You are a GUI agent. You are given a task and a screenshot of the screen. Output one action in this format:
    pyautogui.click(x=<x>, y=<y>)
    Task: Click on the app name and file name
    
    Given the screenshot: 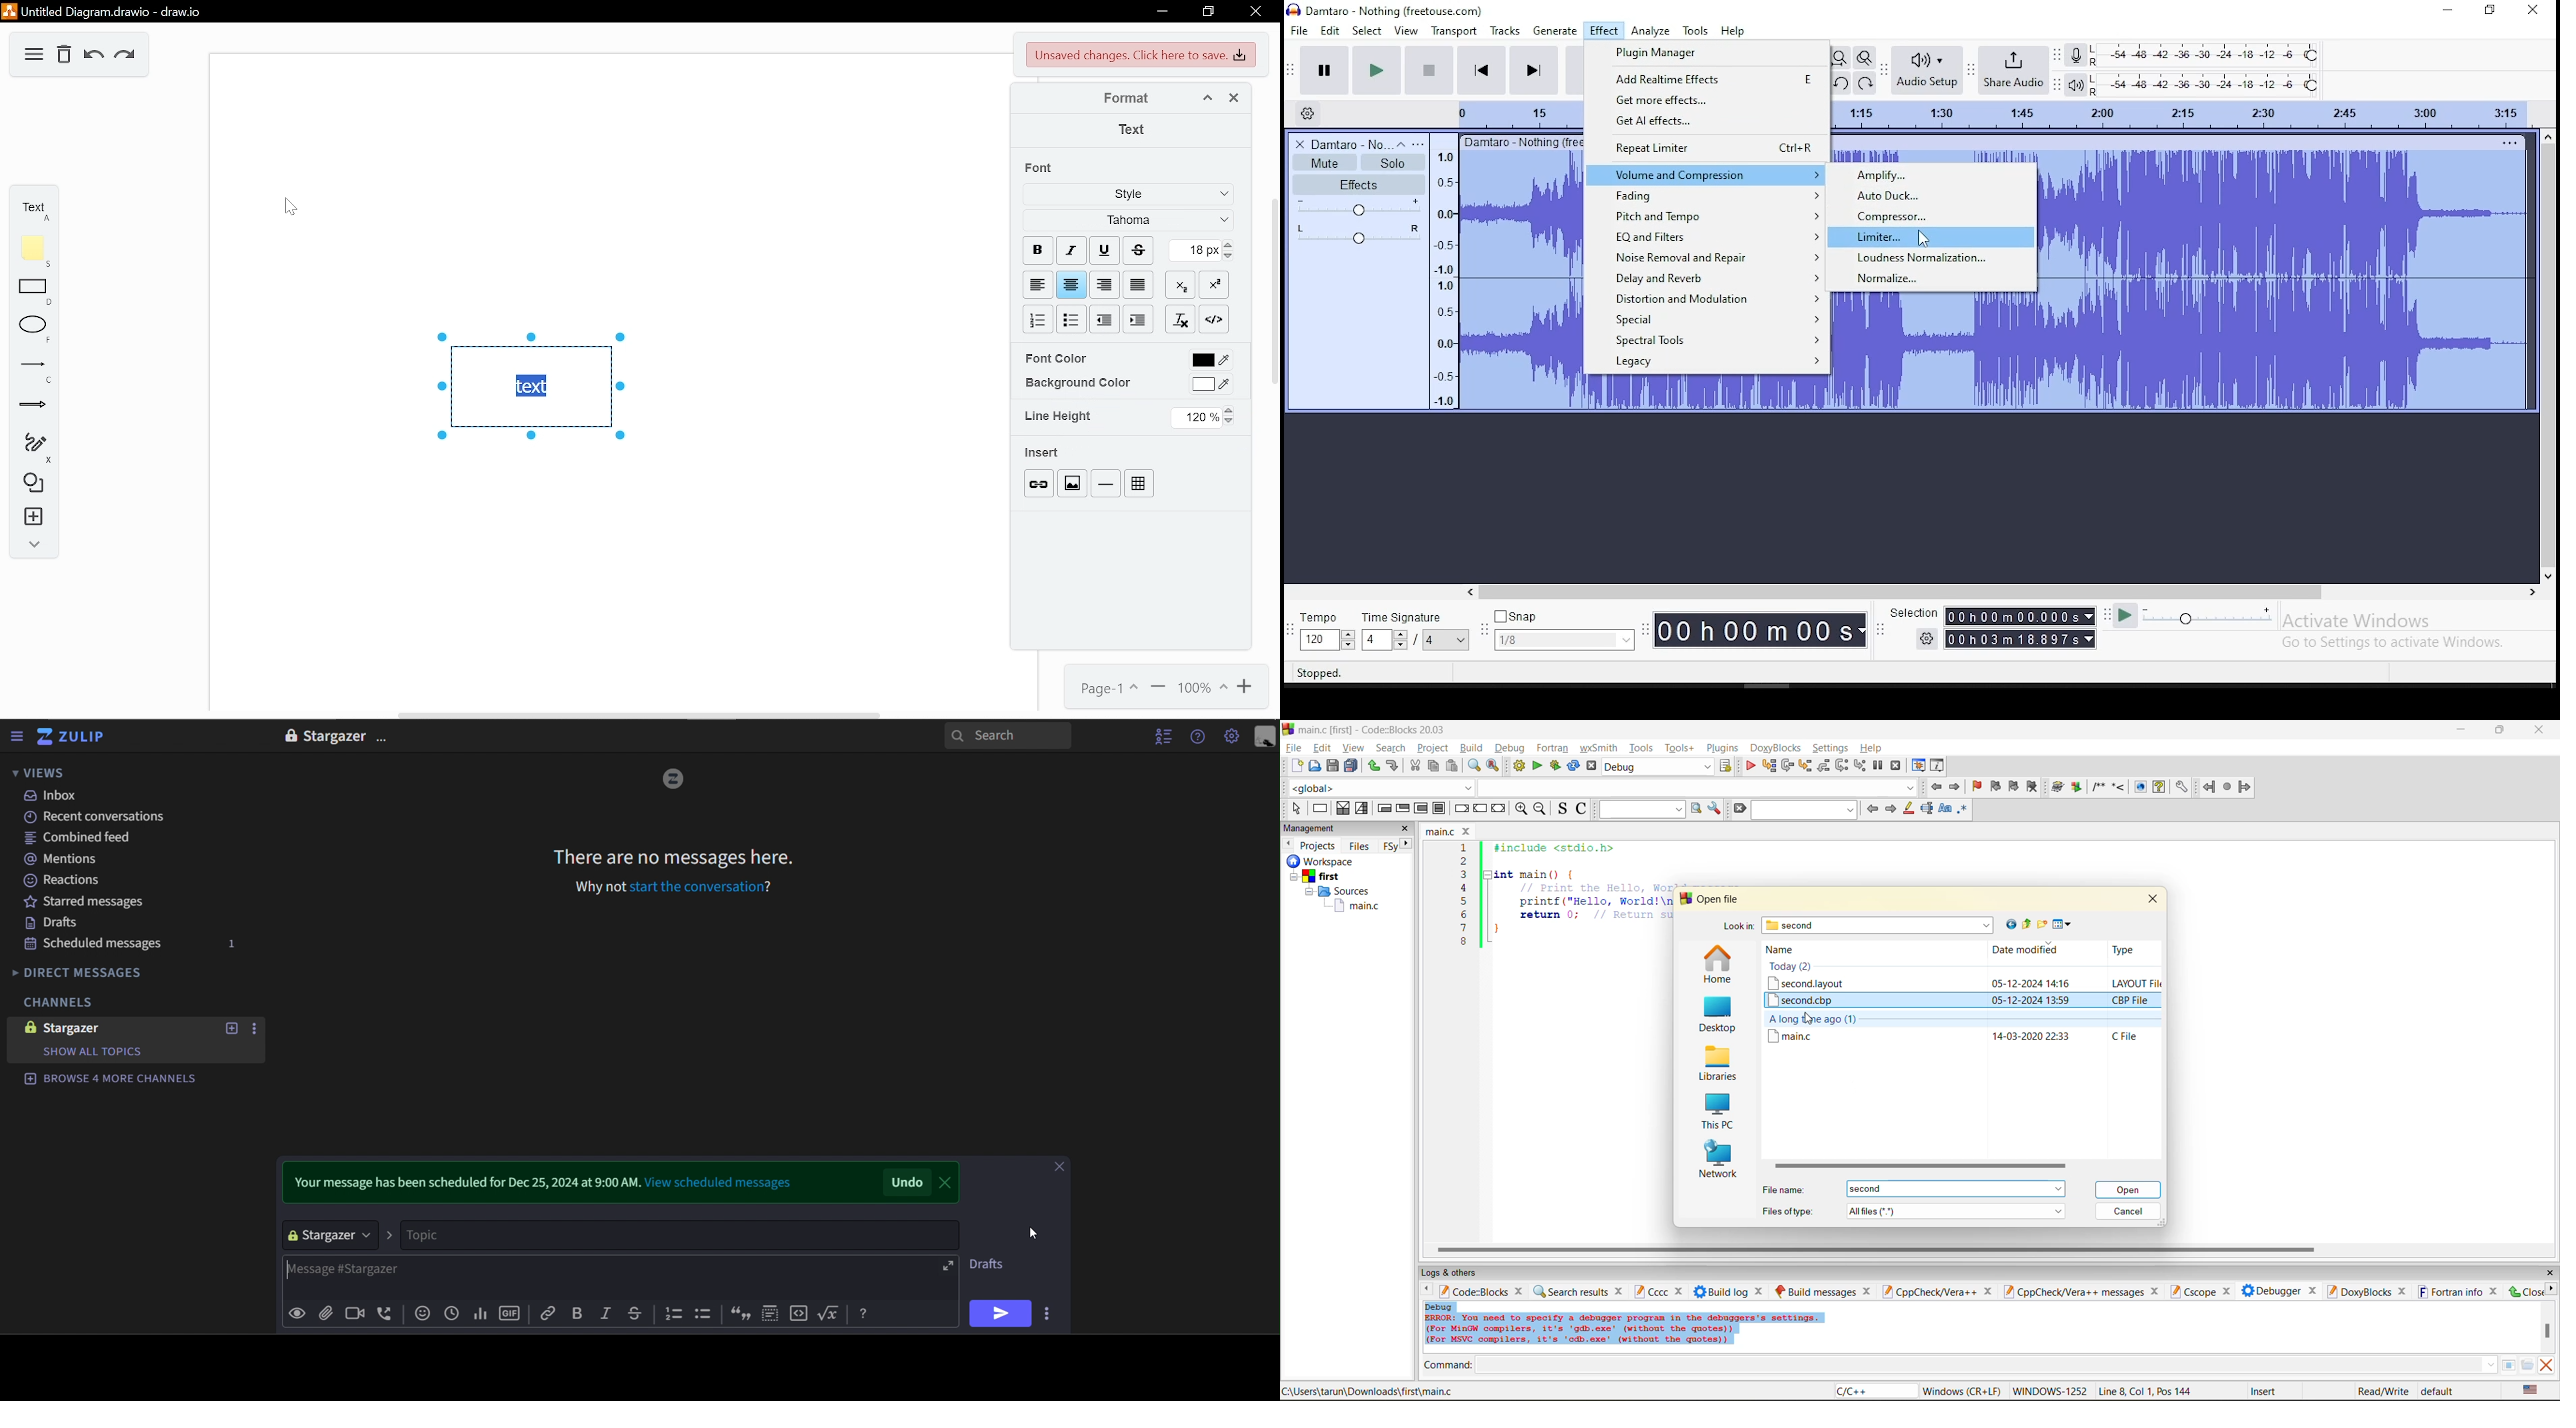 What is the action you would take?
    pyautogui.click(x=1375, y=729)
    